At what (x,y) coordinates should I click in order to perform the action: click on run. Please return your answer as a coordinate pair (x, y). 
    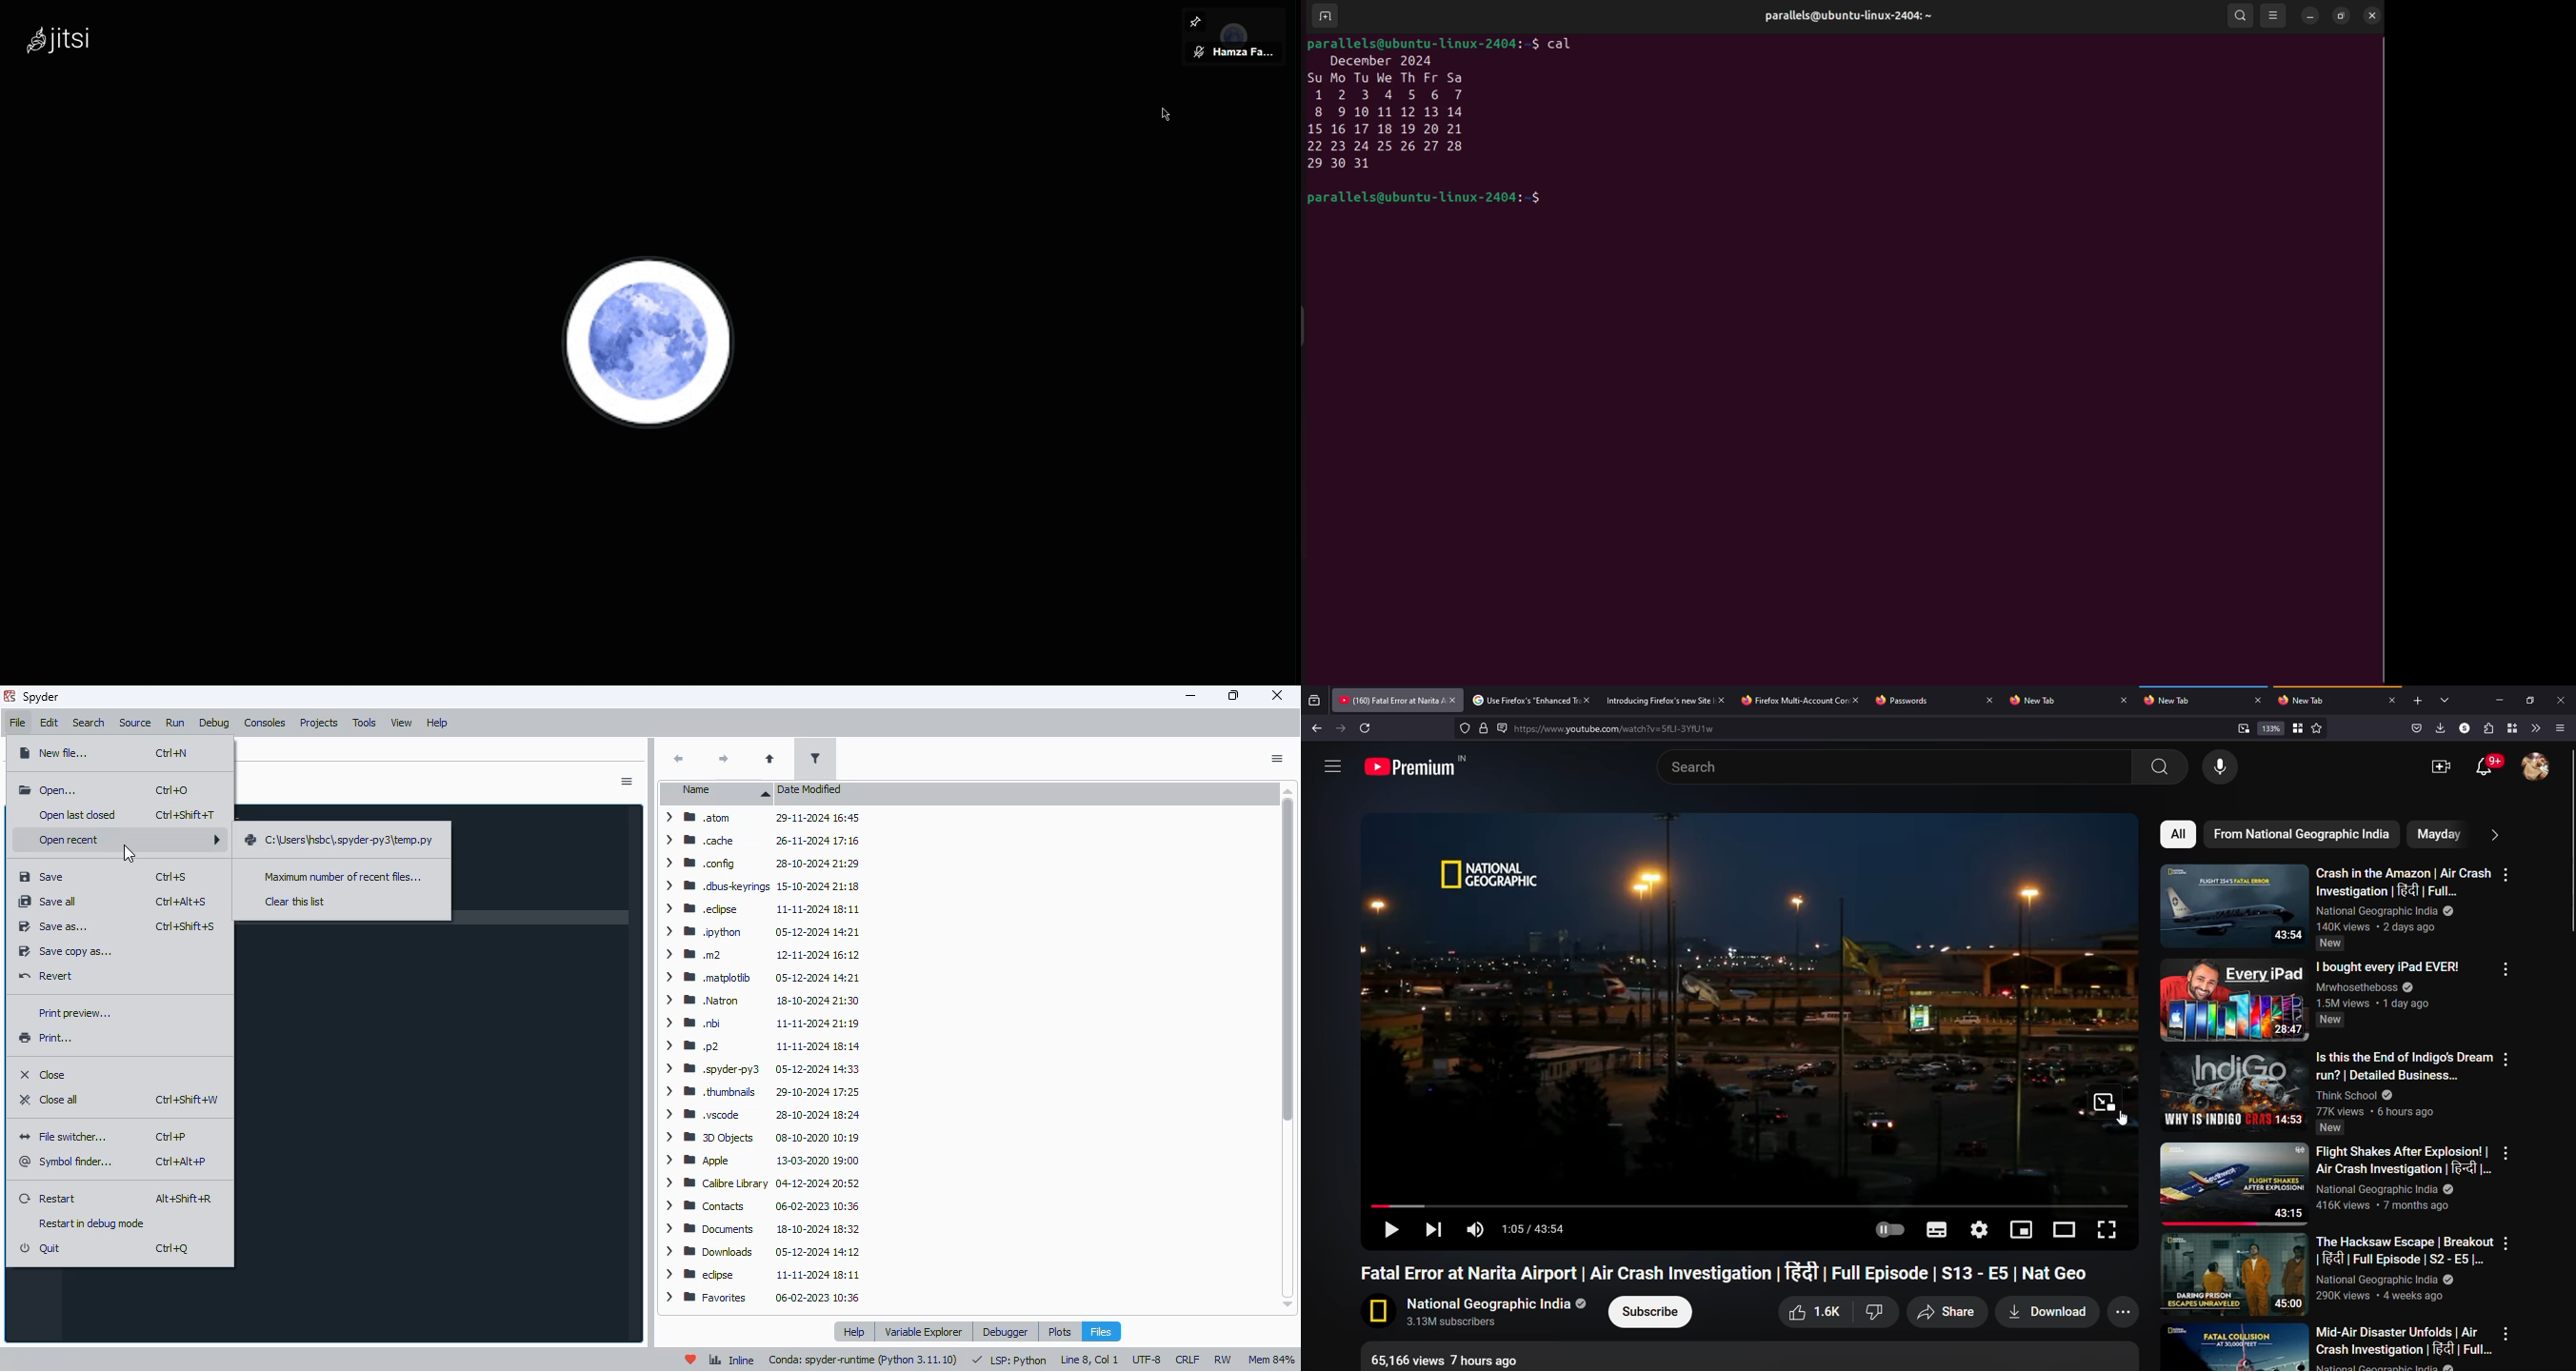
    Looking at the image, I should click on (175, 723).